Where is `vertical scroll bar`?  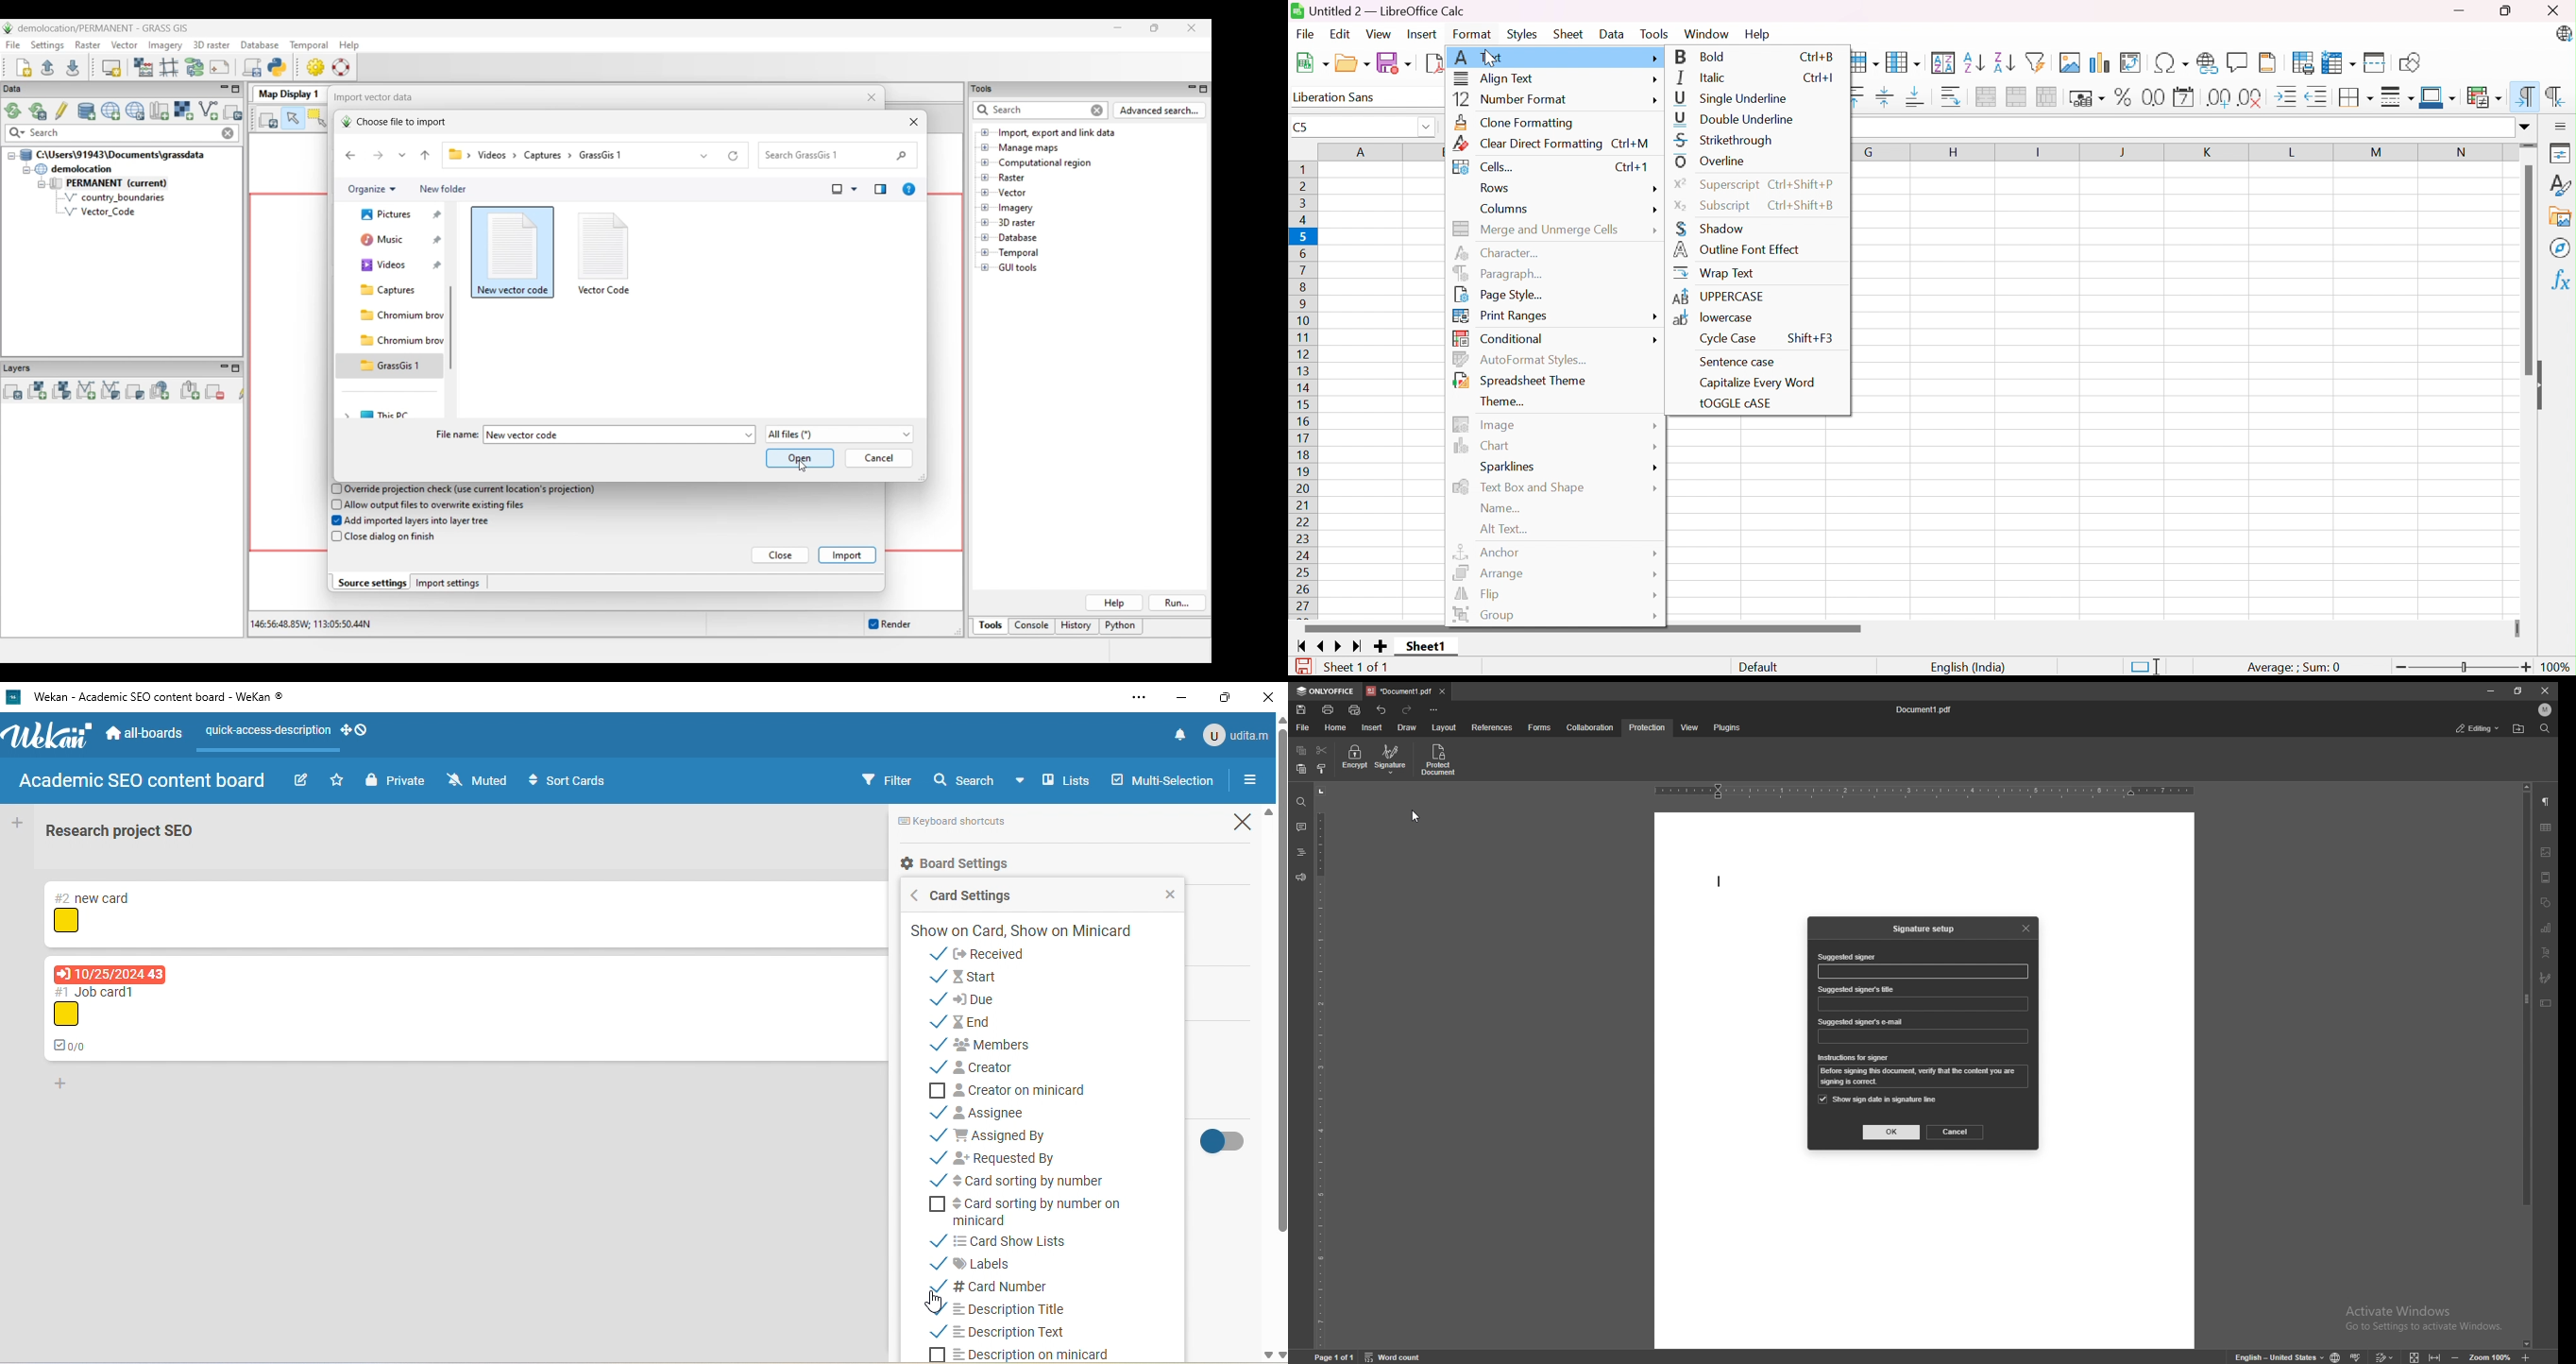 vertical scroll bar is located at coordinates (1280, 986).